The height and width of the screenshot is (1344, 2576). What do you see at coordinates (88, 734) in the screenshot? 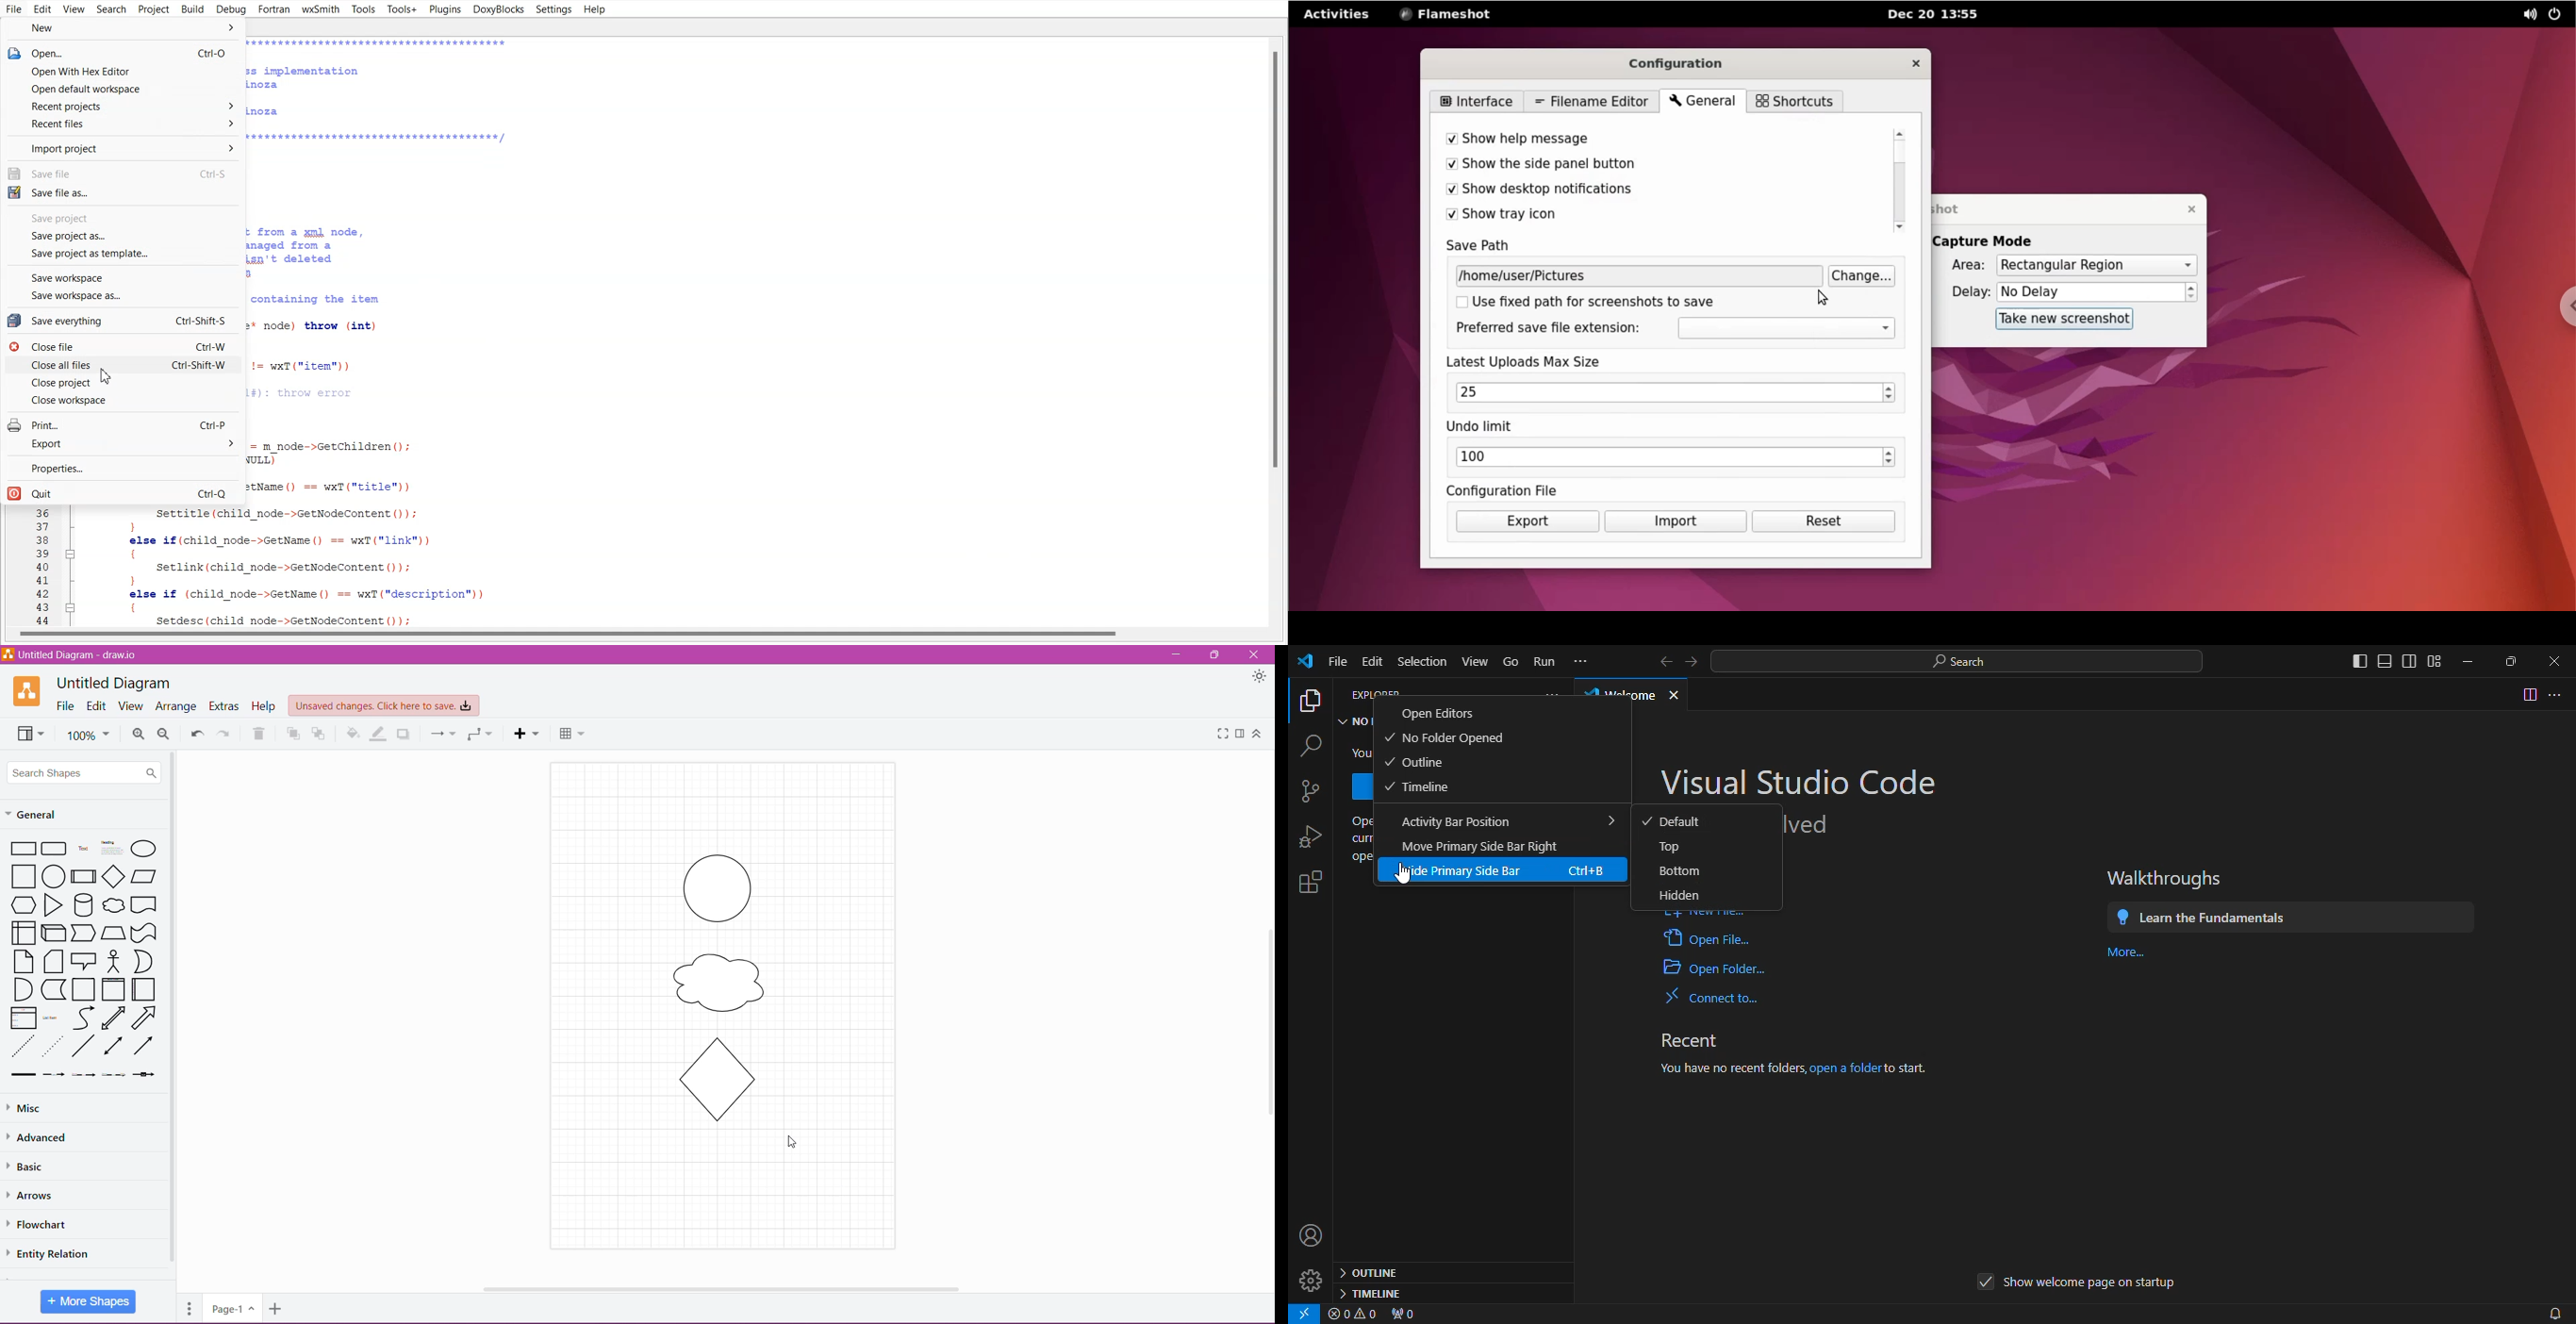
I see `Zoom` at bounding box center [88, 734].